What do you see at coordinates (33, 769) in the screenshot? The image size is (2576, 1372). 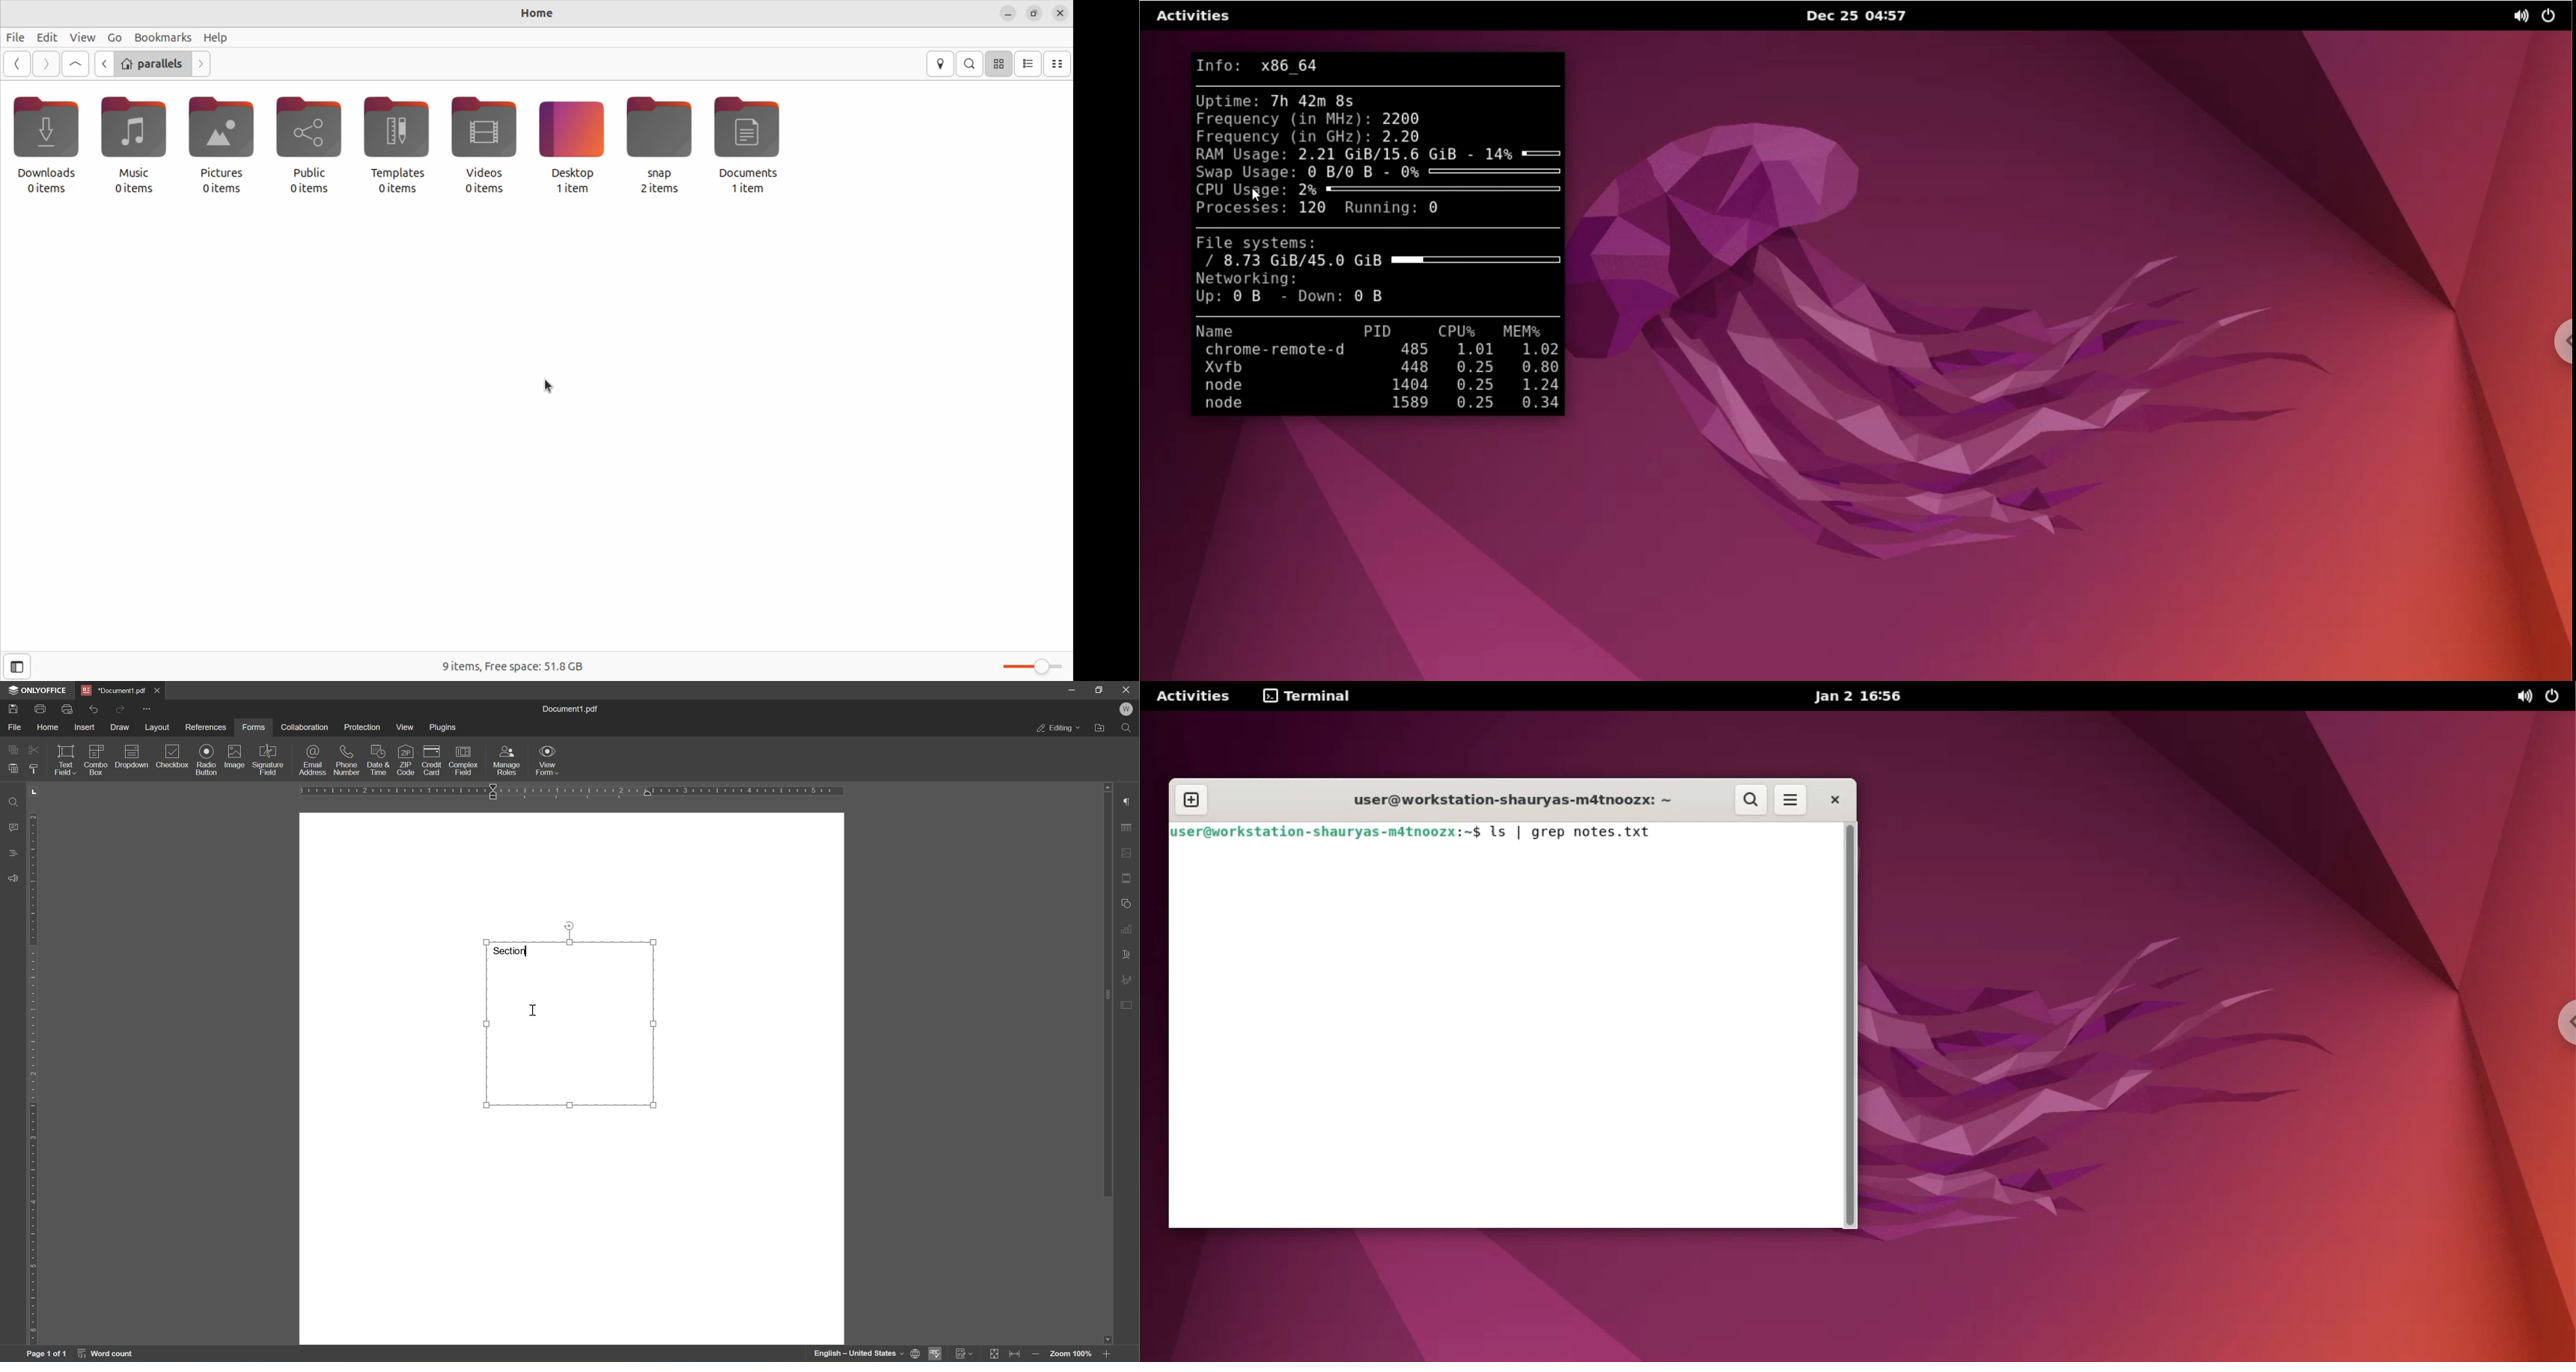 I see `copy style` at bounding box center [33, 769].